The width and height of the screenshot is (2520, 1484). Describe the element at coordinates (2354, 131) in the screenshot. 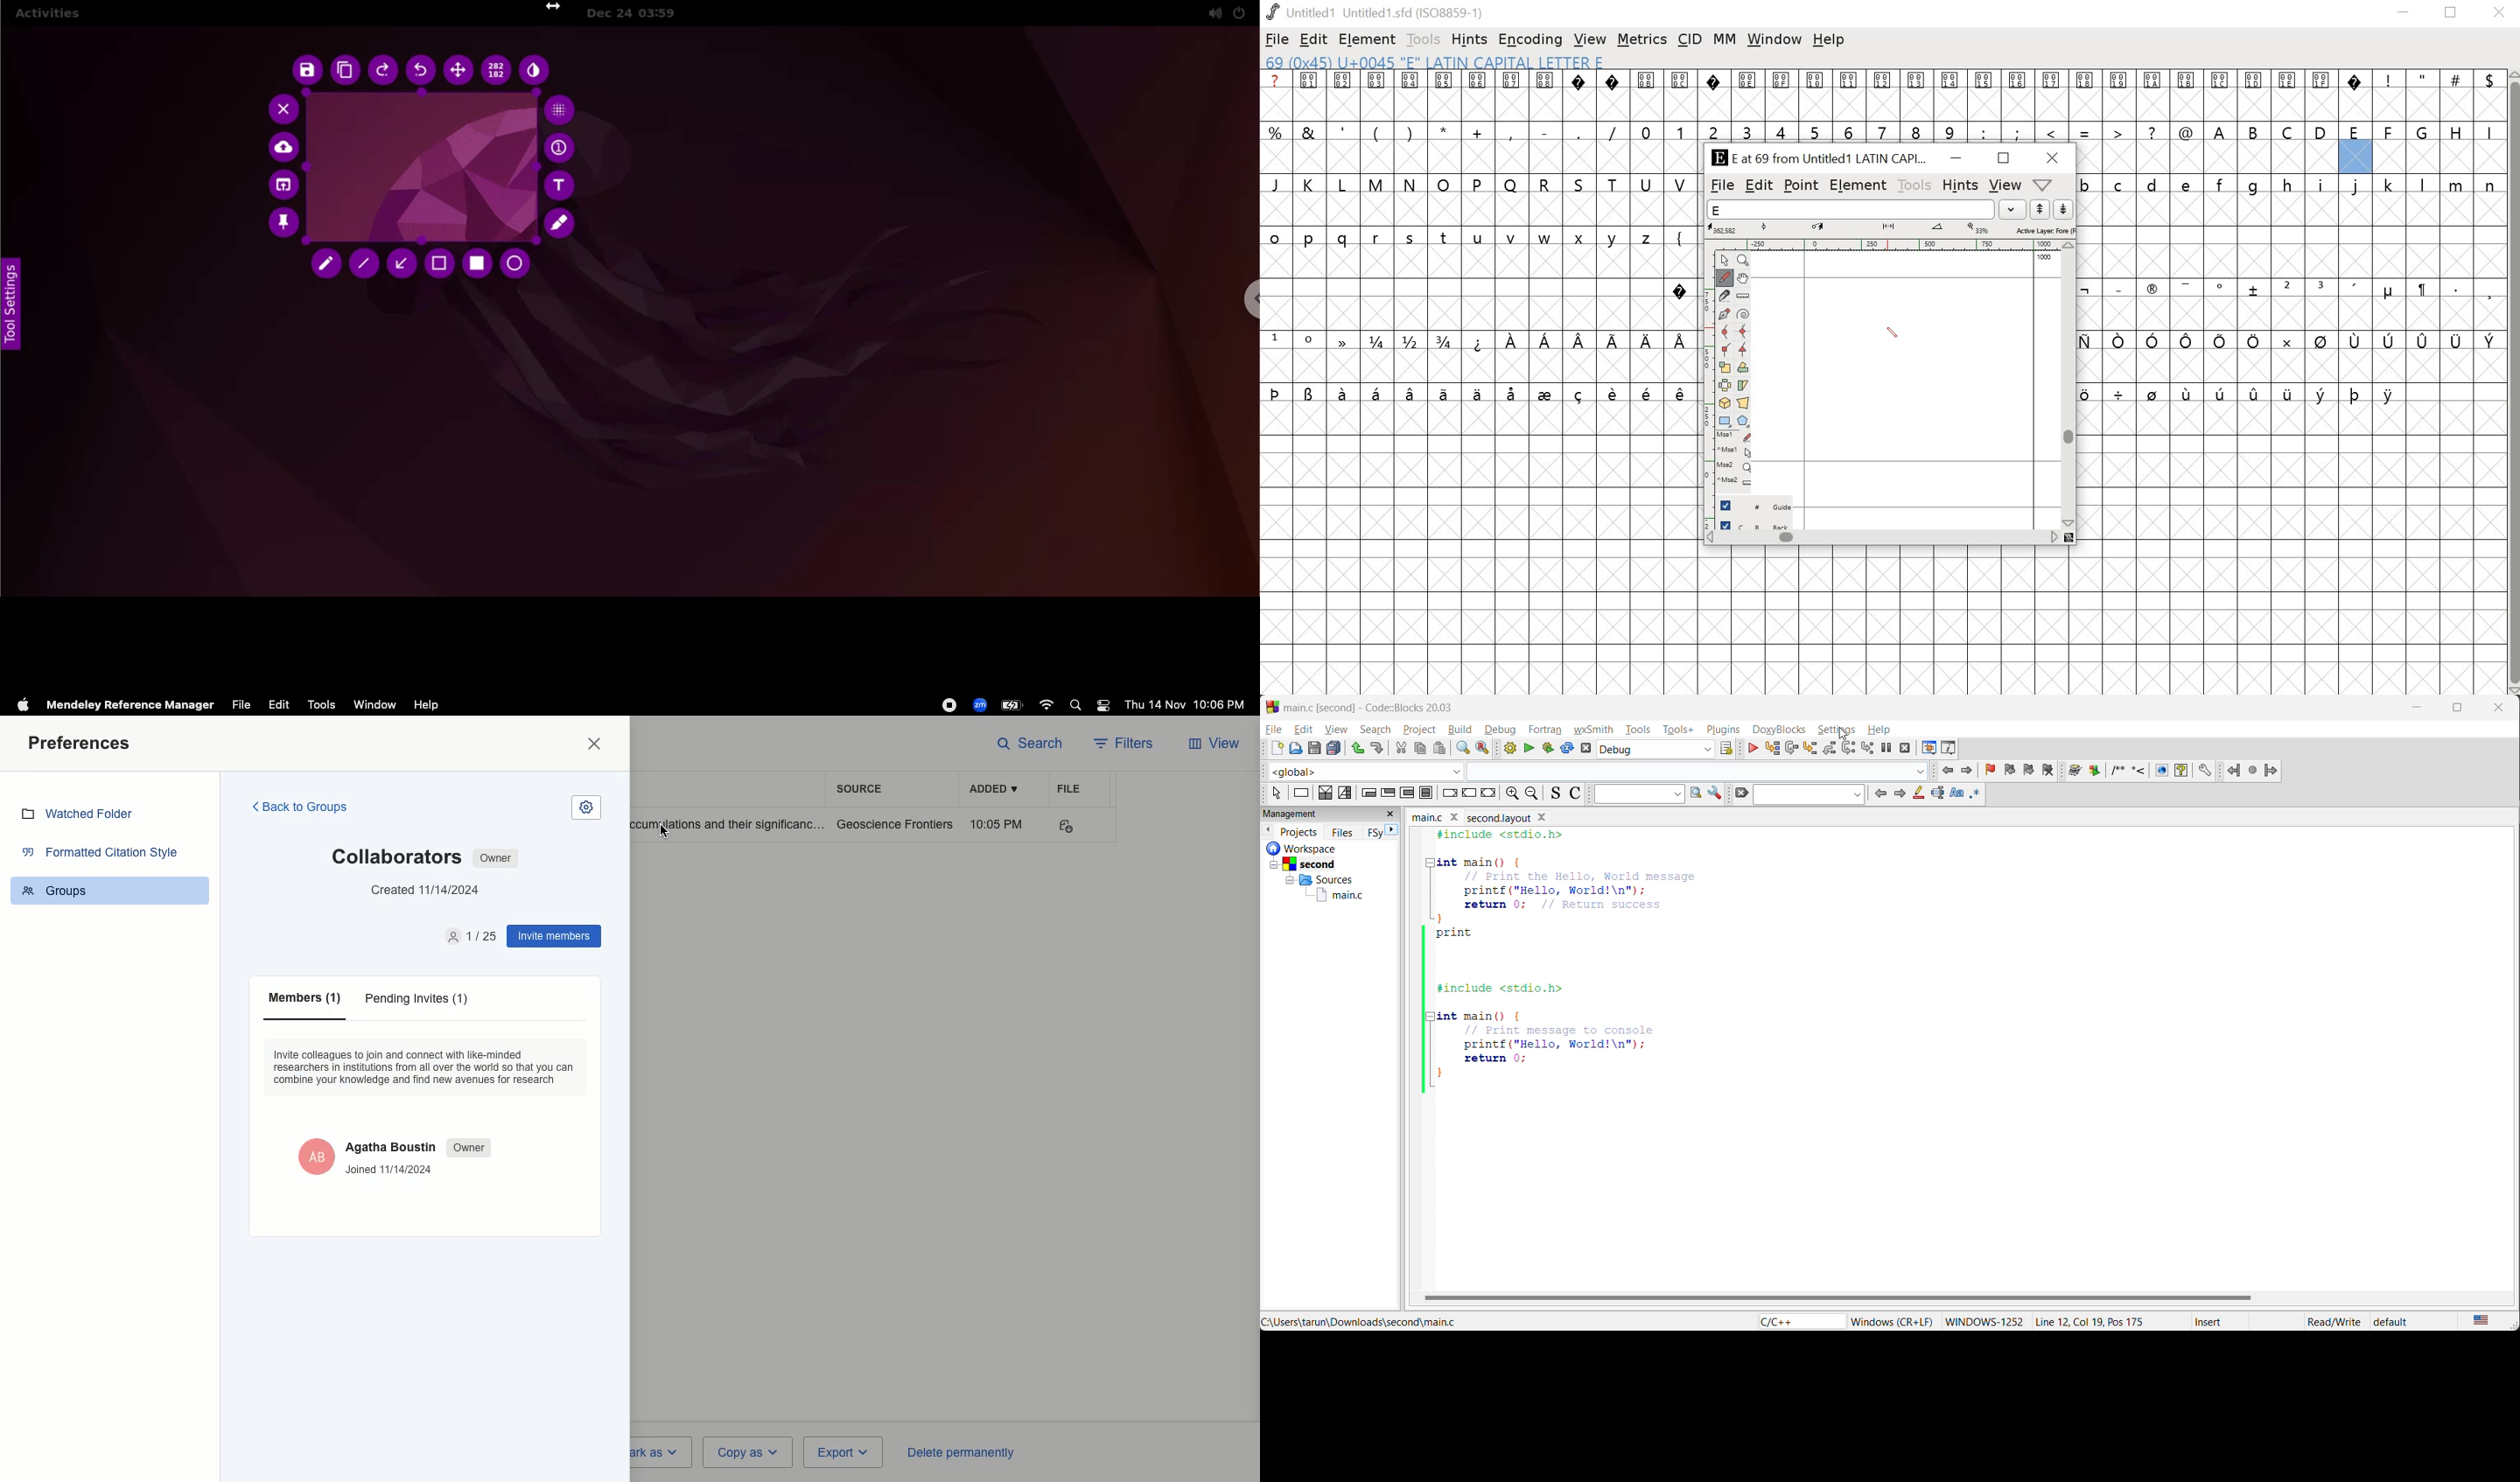

I see `uppercase alphabets` at that location.